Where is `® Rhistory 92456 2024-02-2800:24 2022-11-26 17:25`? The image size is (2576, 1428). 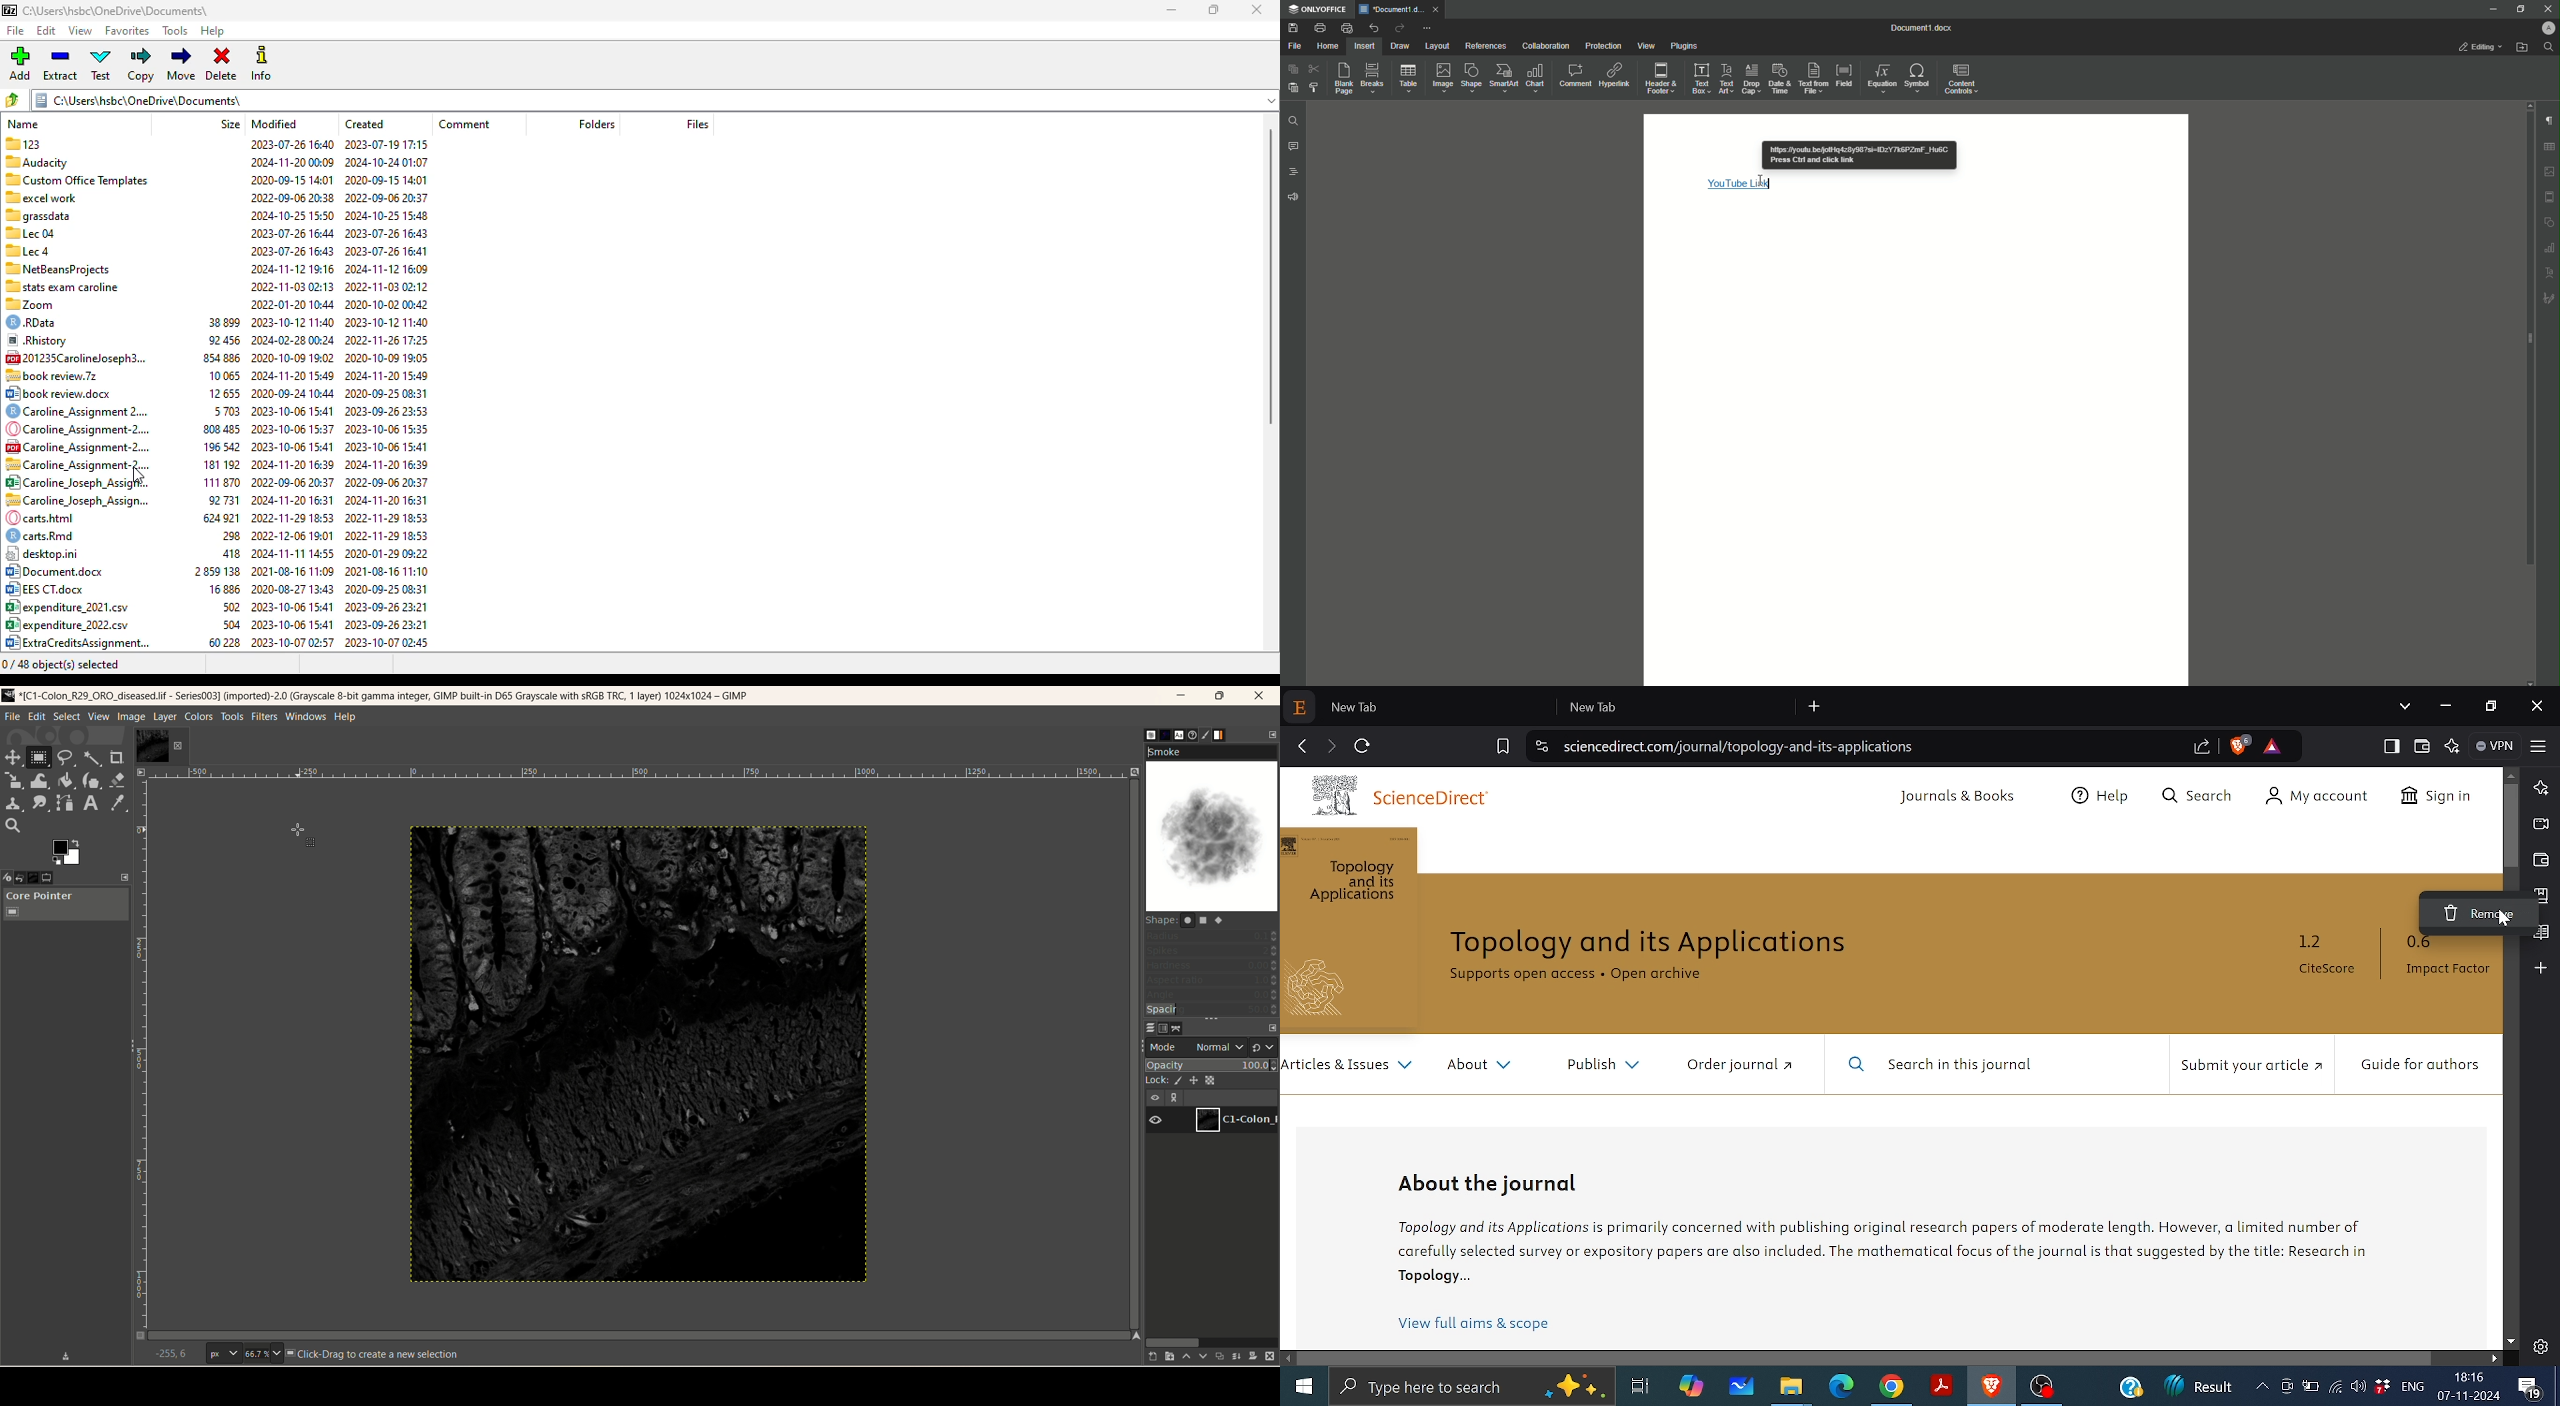
® Rhistory 92456 2024-02-2800:24 2022-11-26 17:25 is located at coordinates (215, 339).